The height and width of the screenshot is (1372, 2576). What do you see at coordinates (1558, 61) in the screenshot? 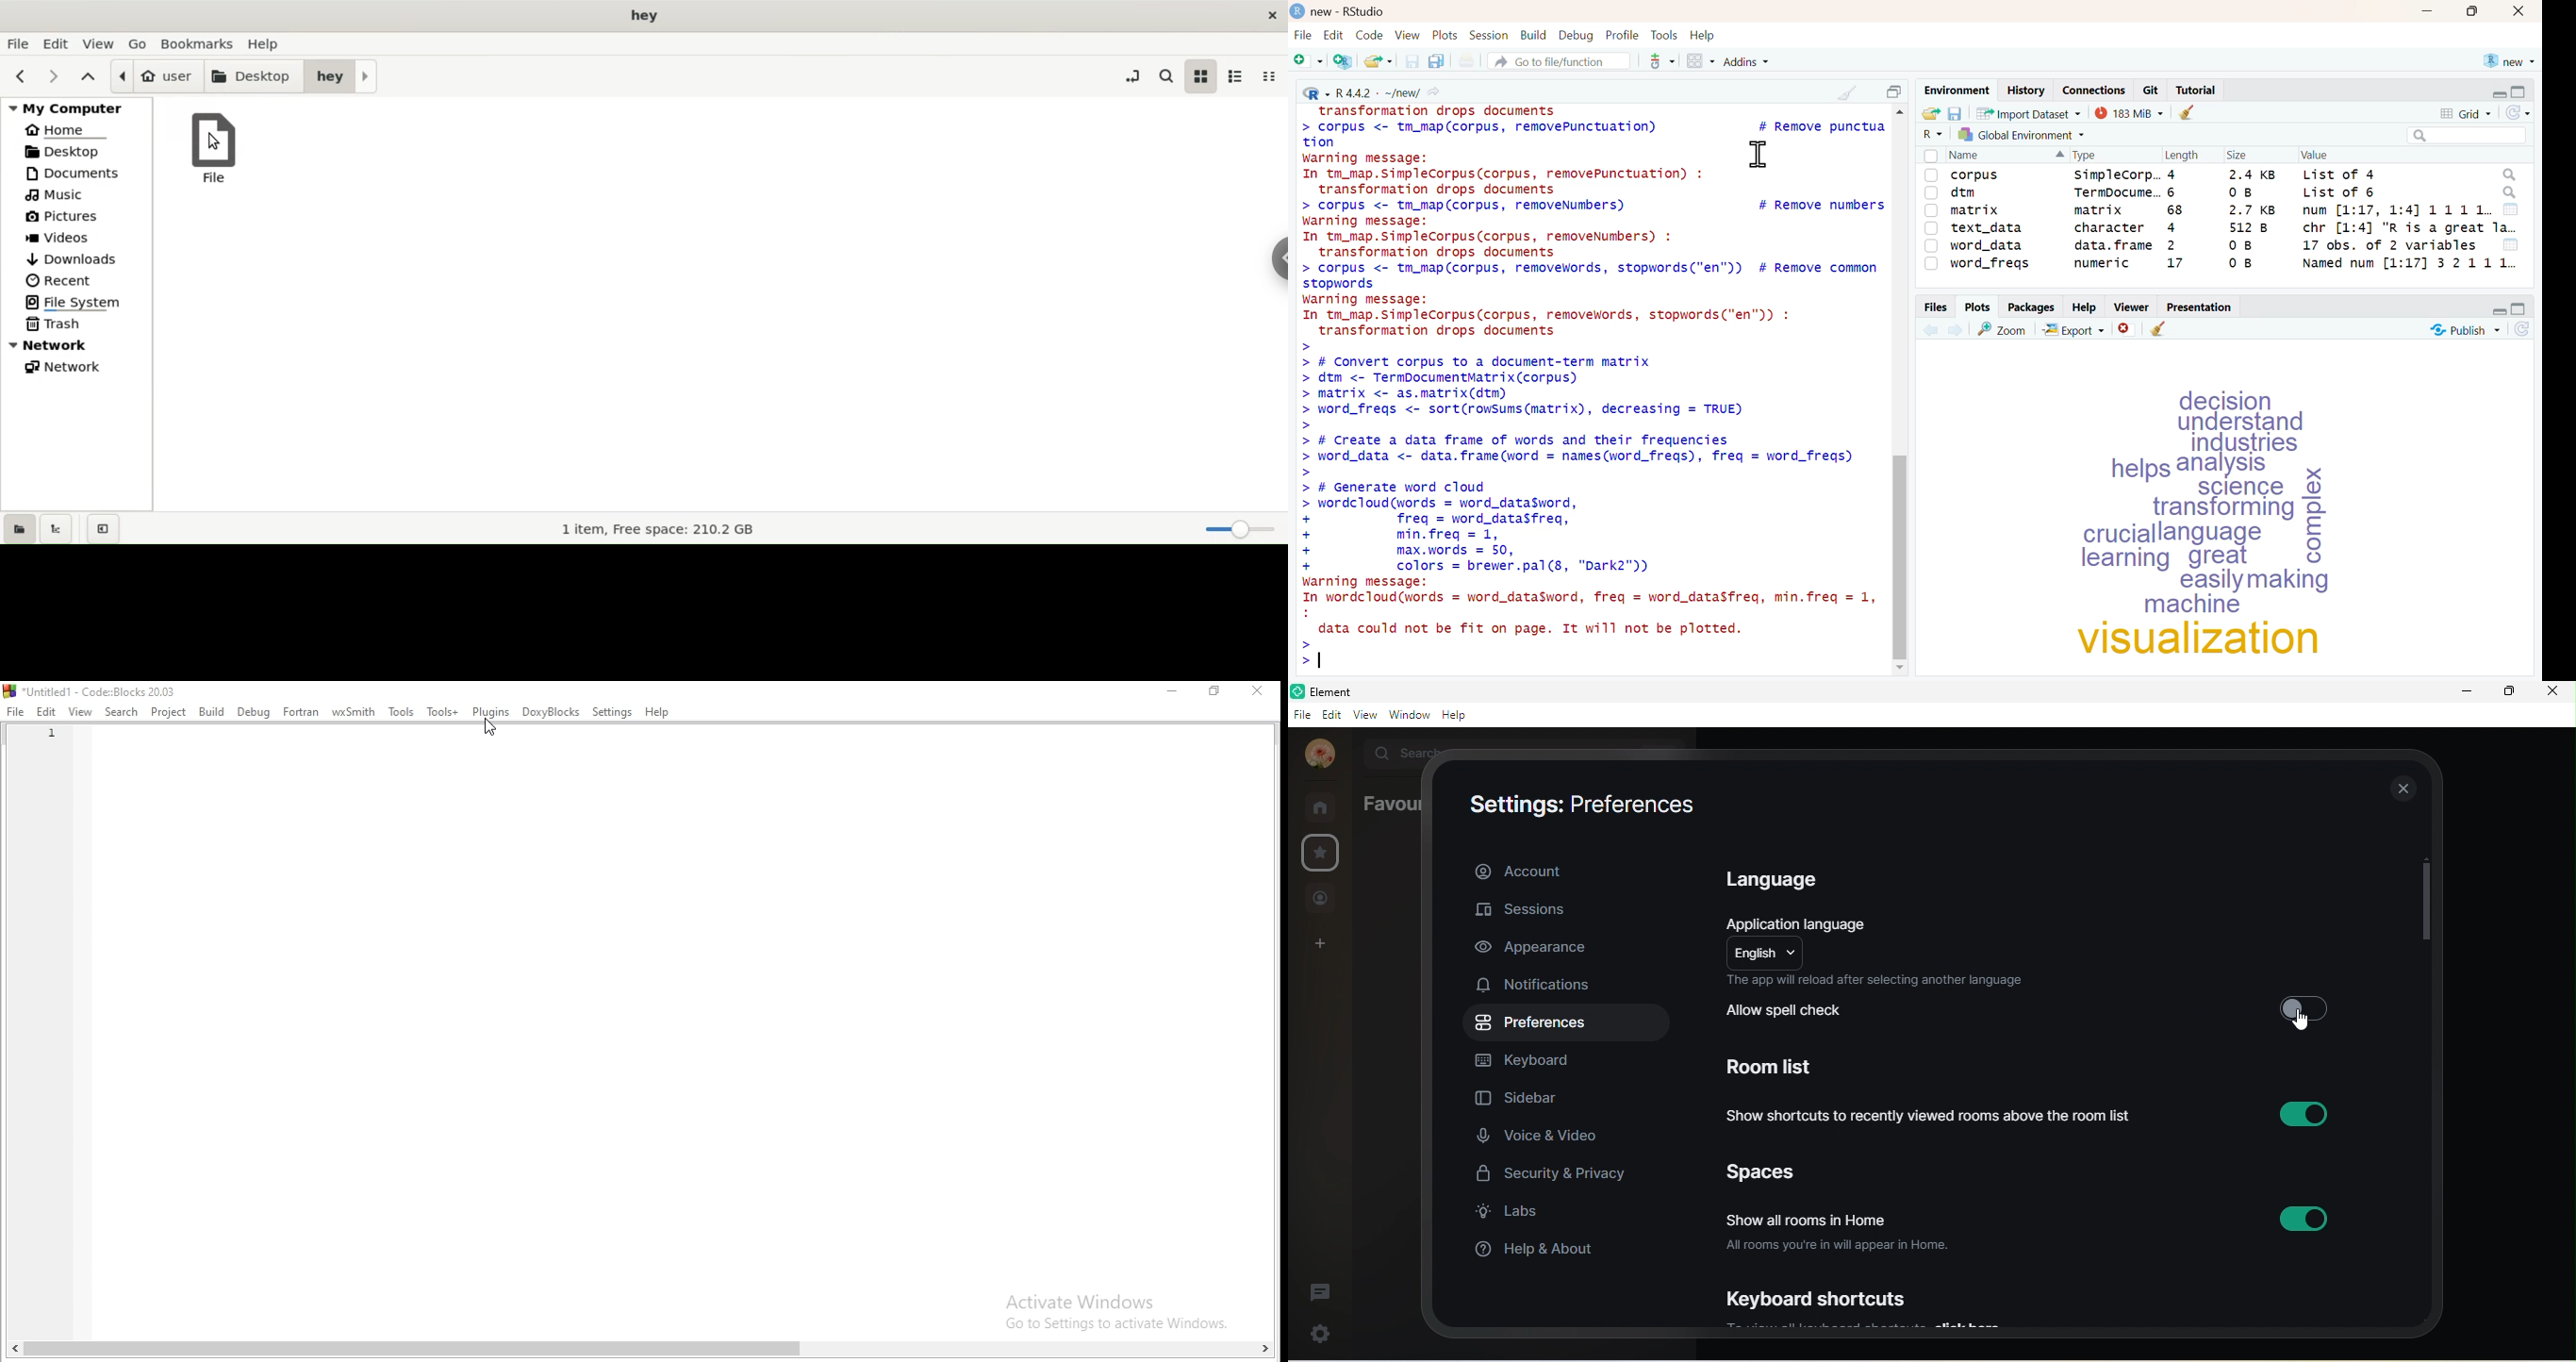
I see `Go to file/function` at bounding box center [1558, 61].